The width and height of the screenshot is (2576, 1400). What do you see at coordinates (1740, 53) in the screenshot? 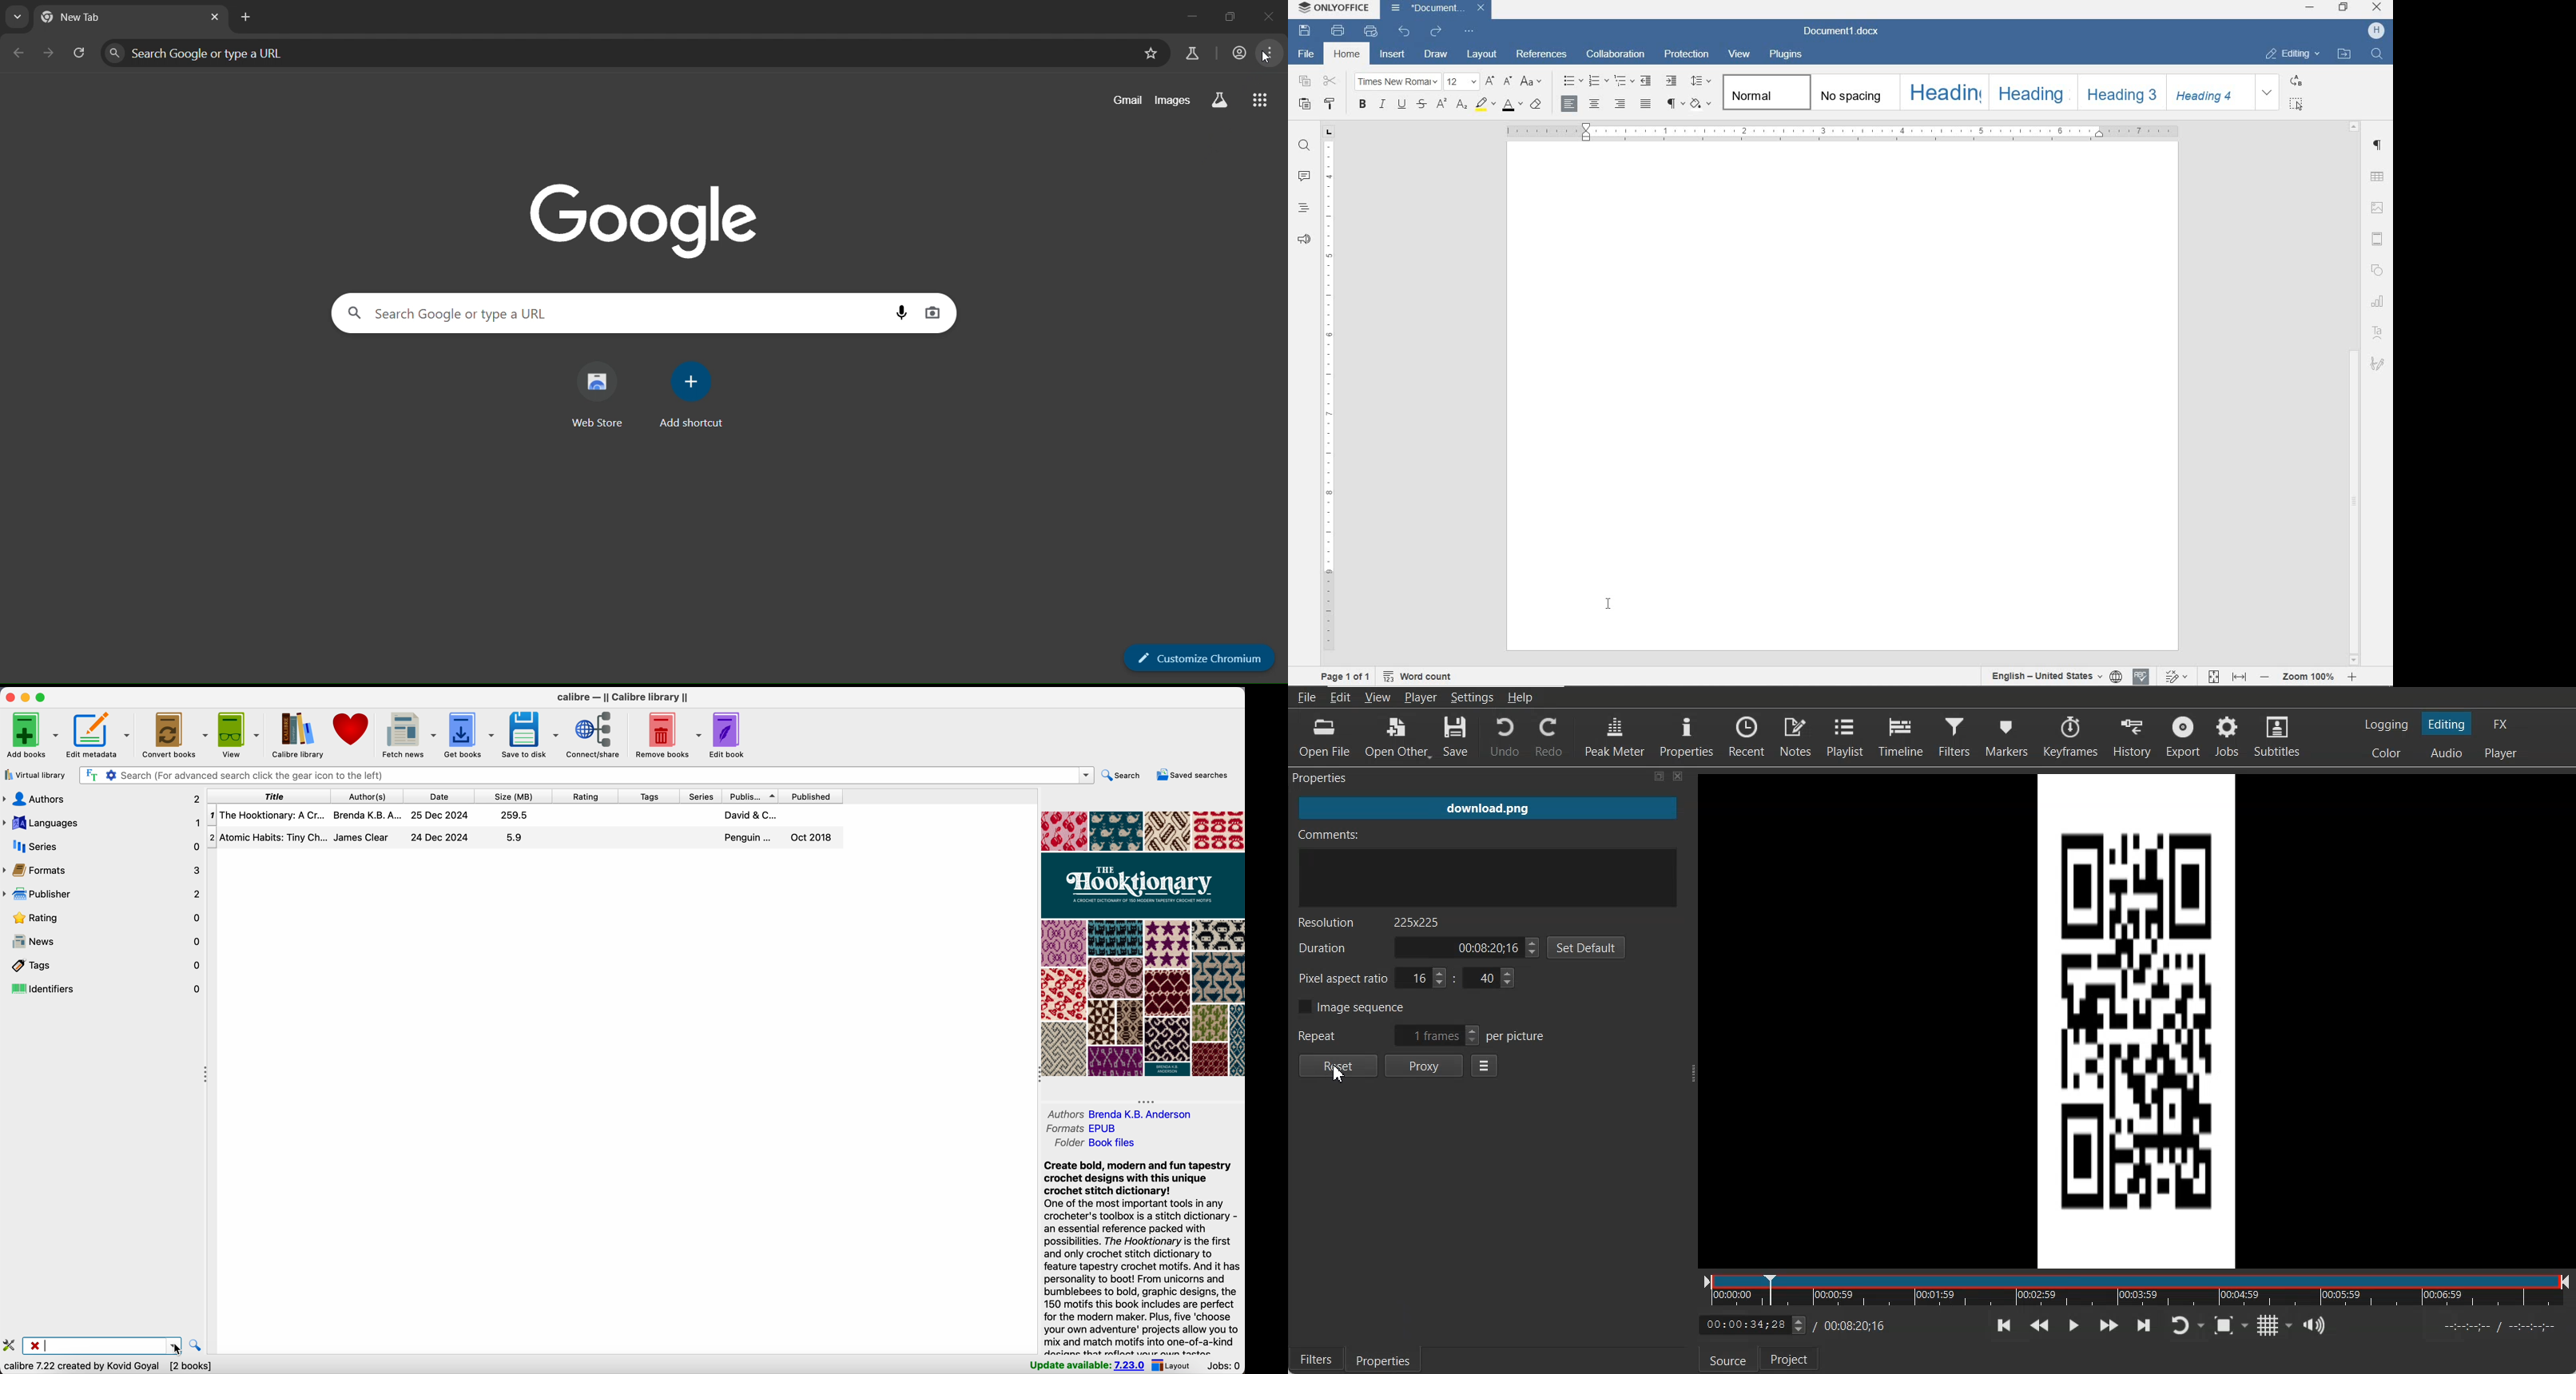
I see `view` at bounding box center [1740, 53].